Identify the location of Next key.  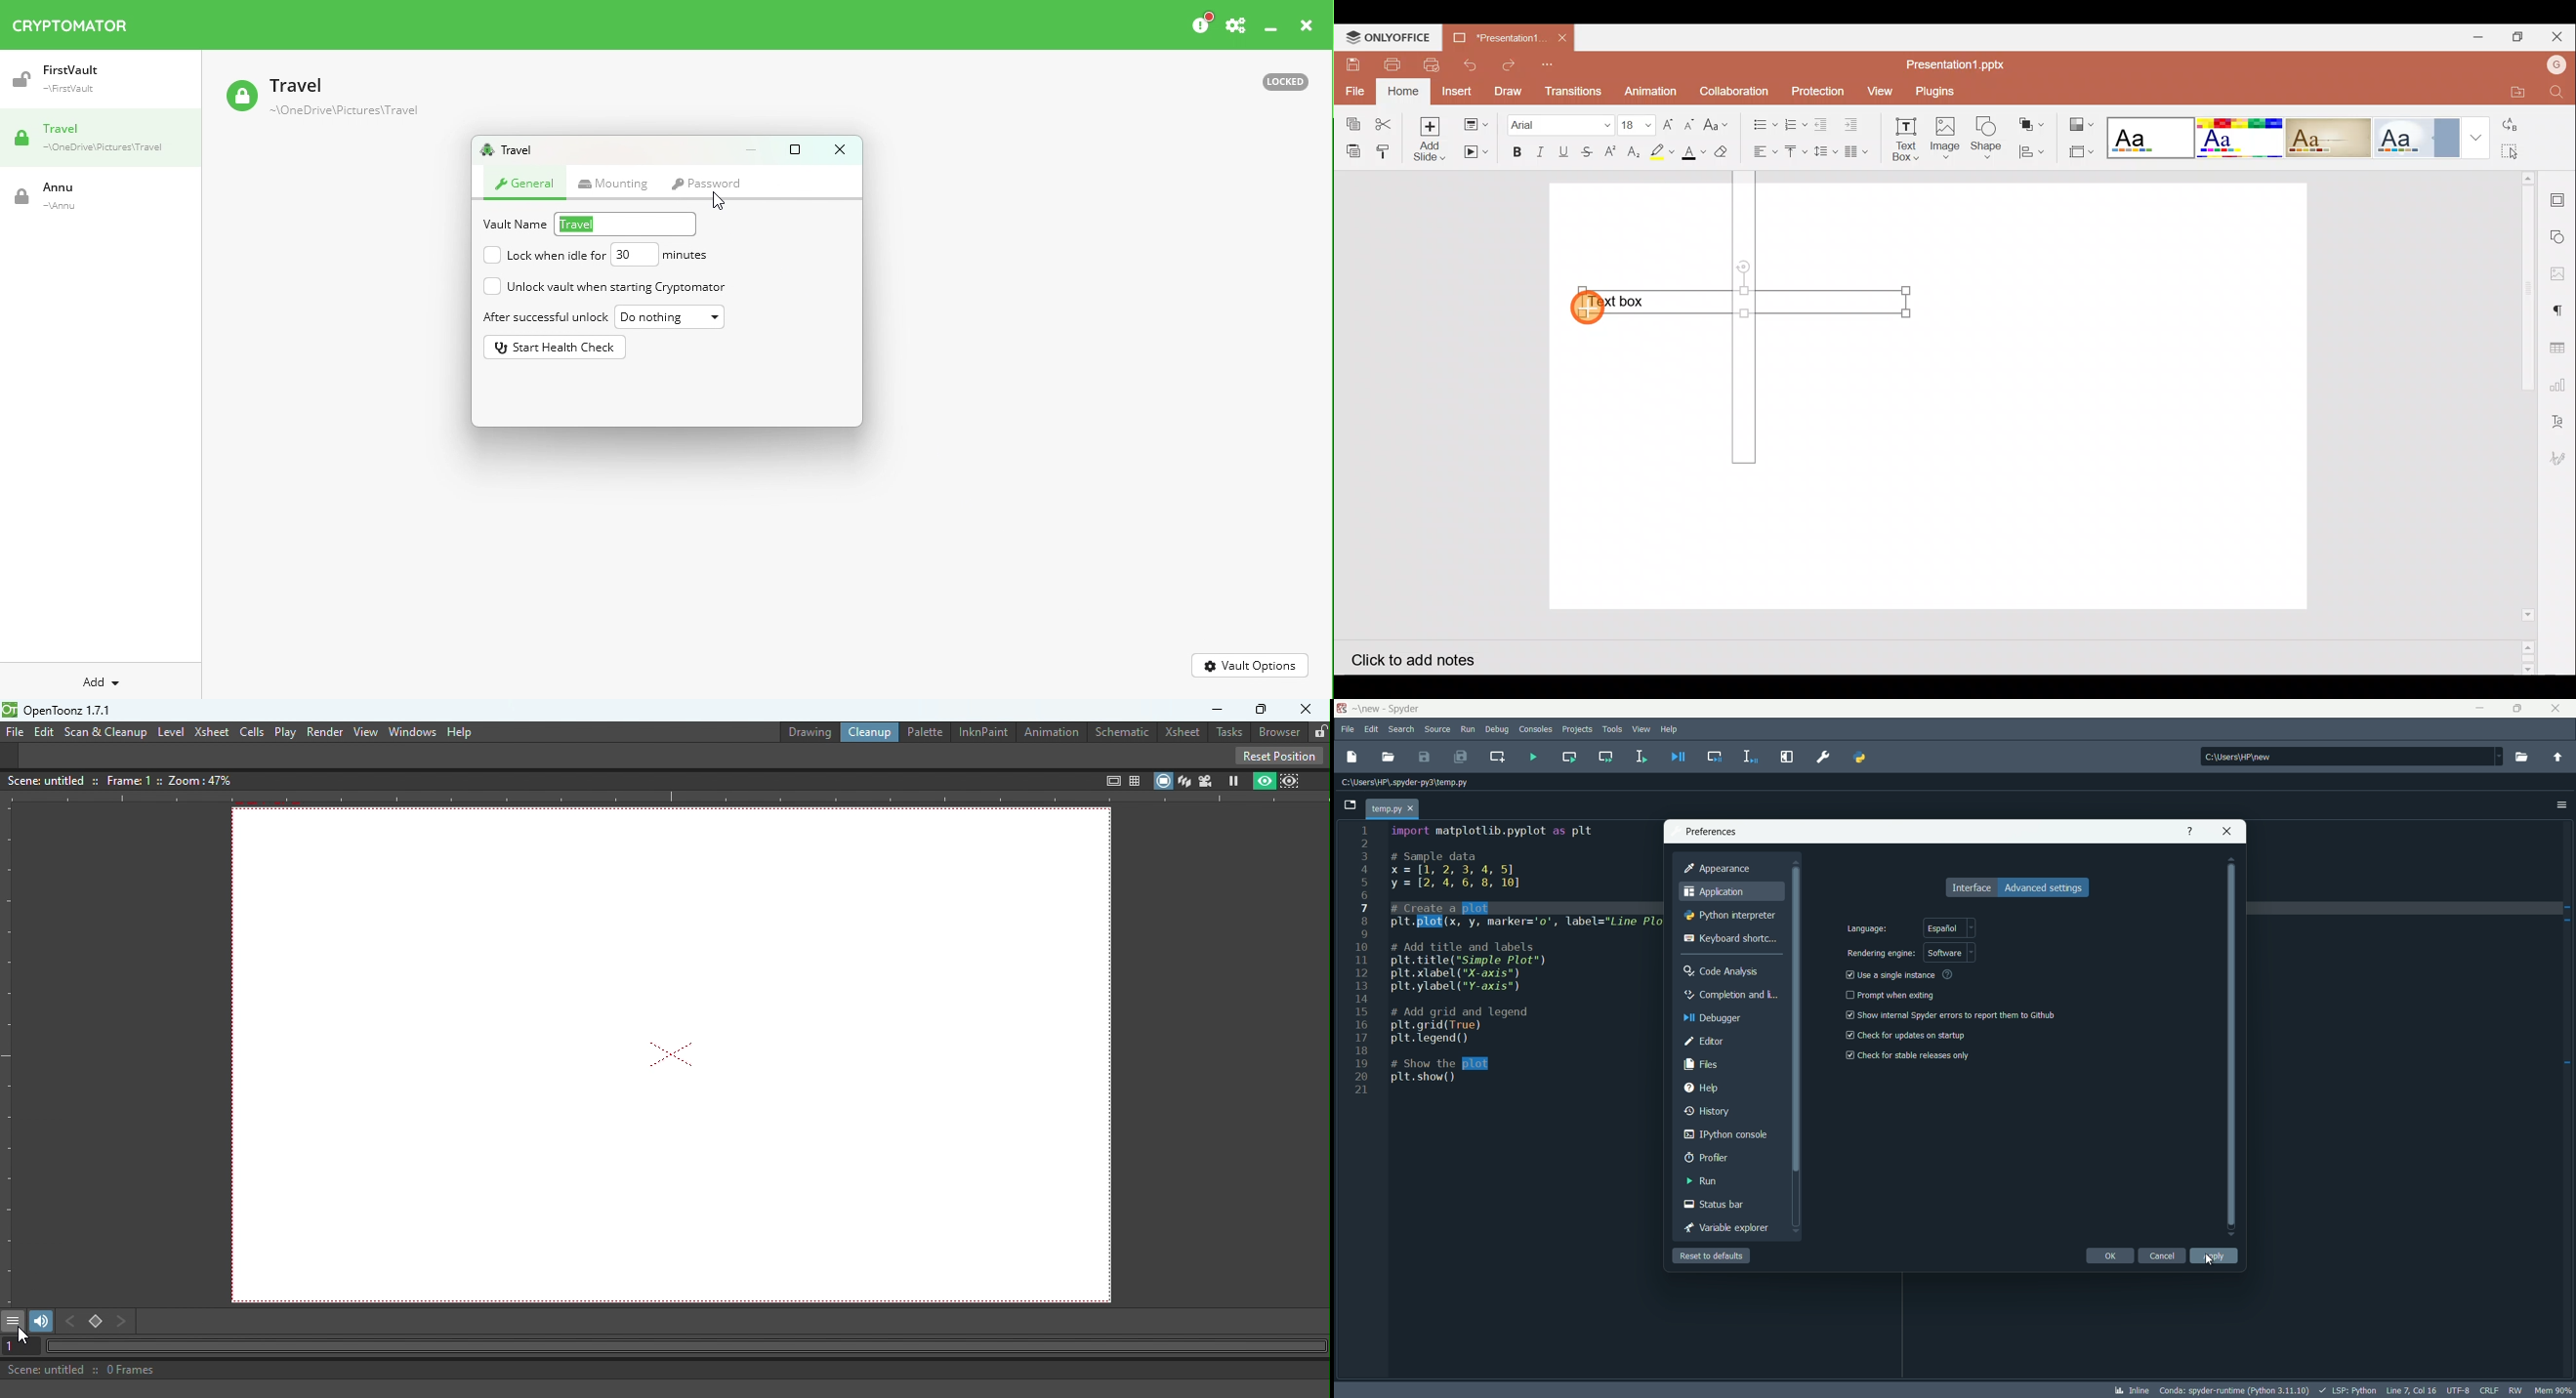
(123, 1322).